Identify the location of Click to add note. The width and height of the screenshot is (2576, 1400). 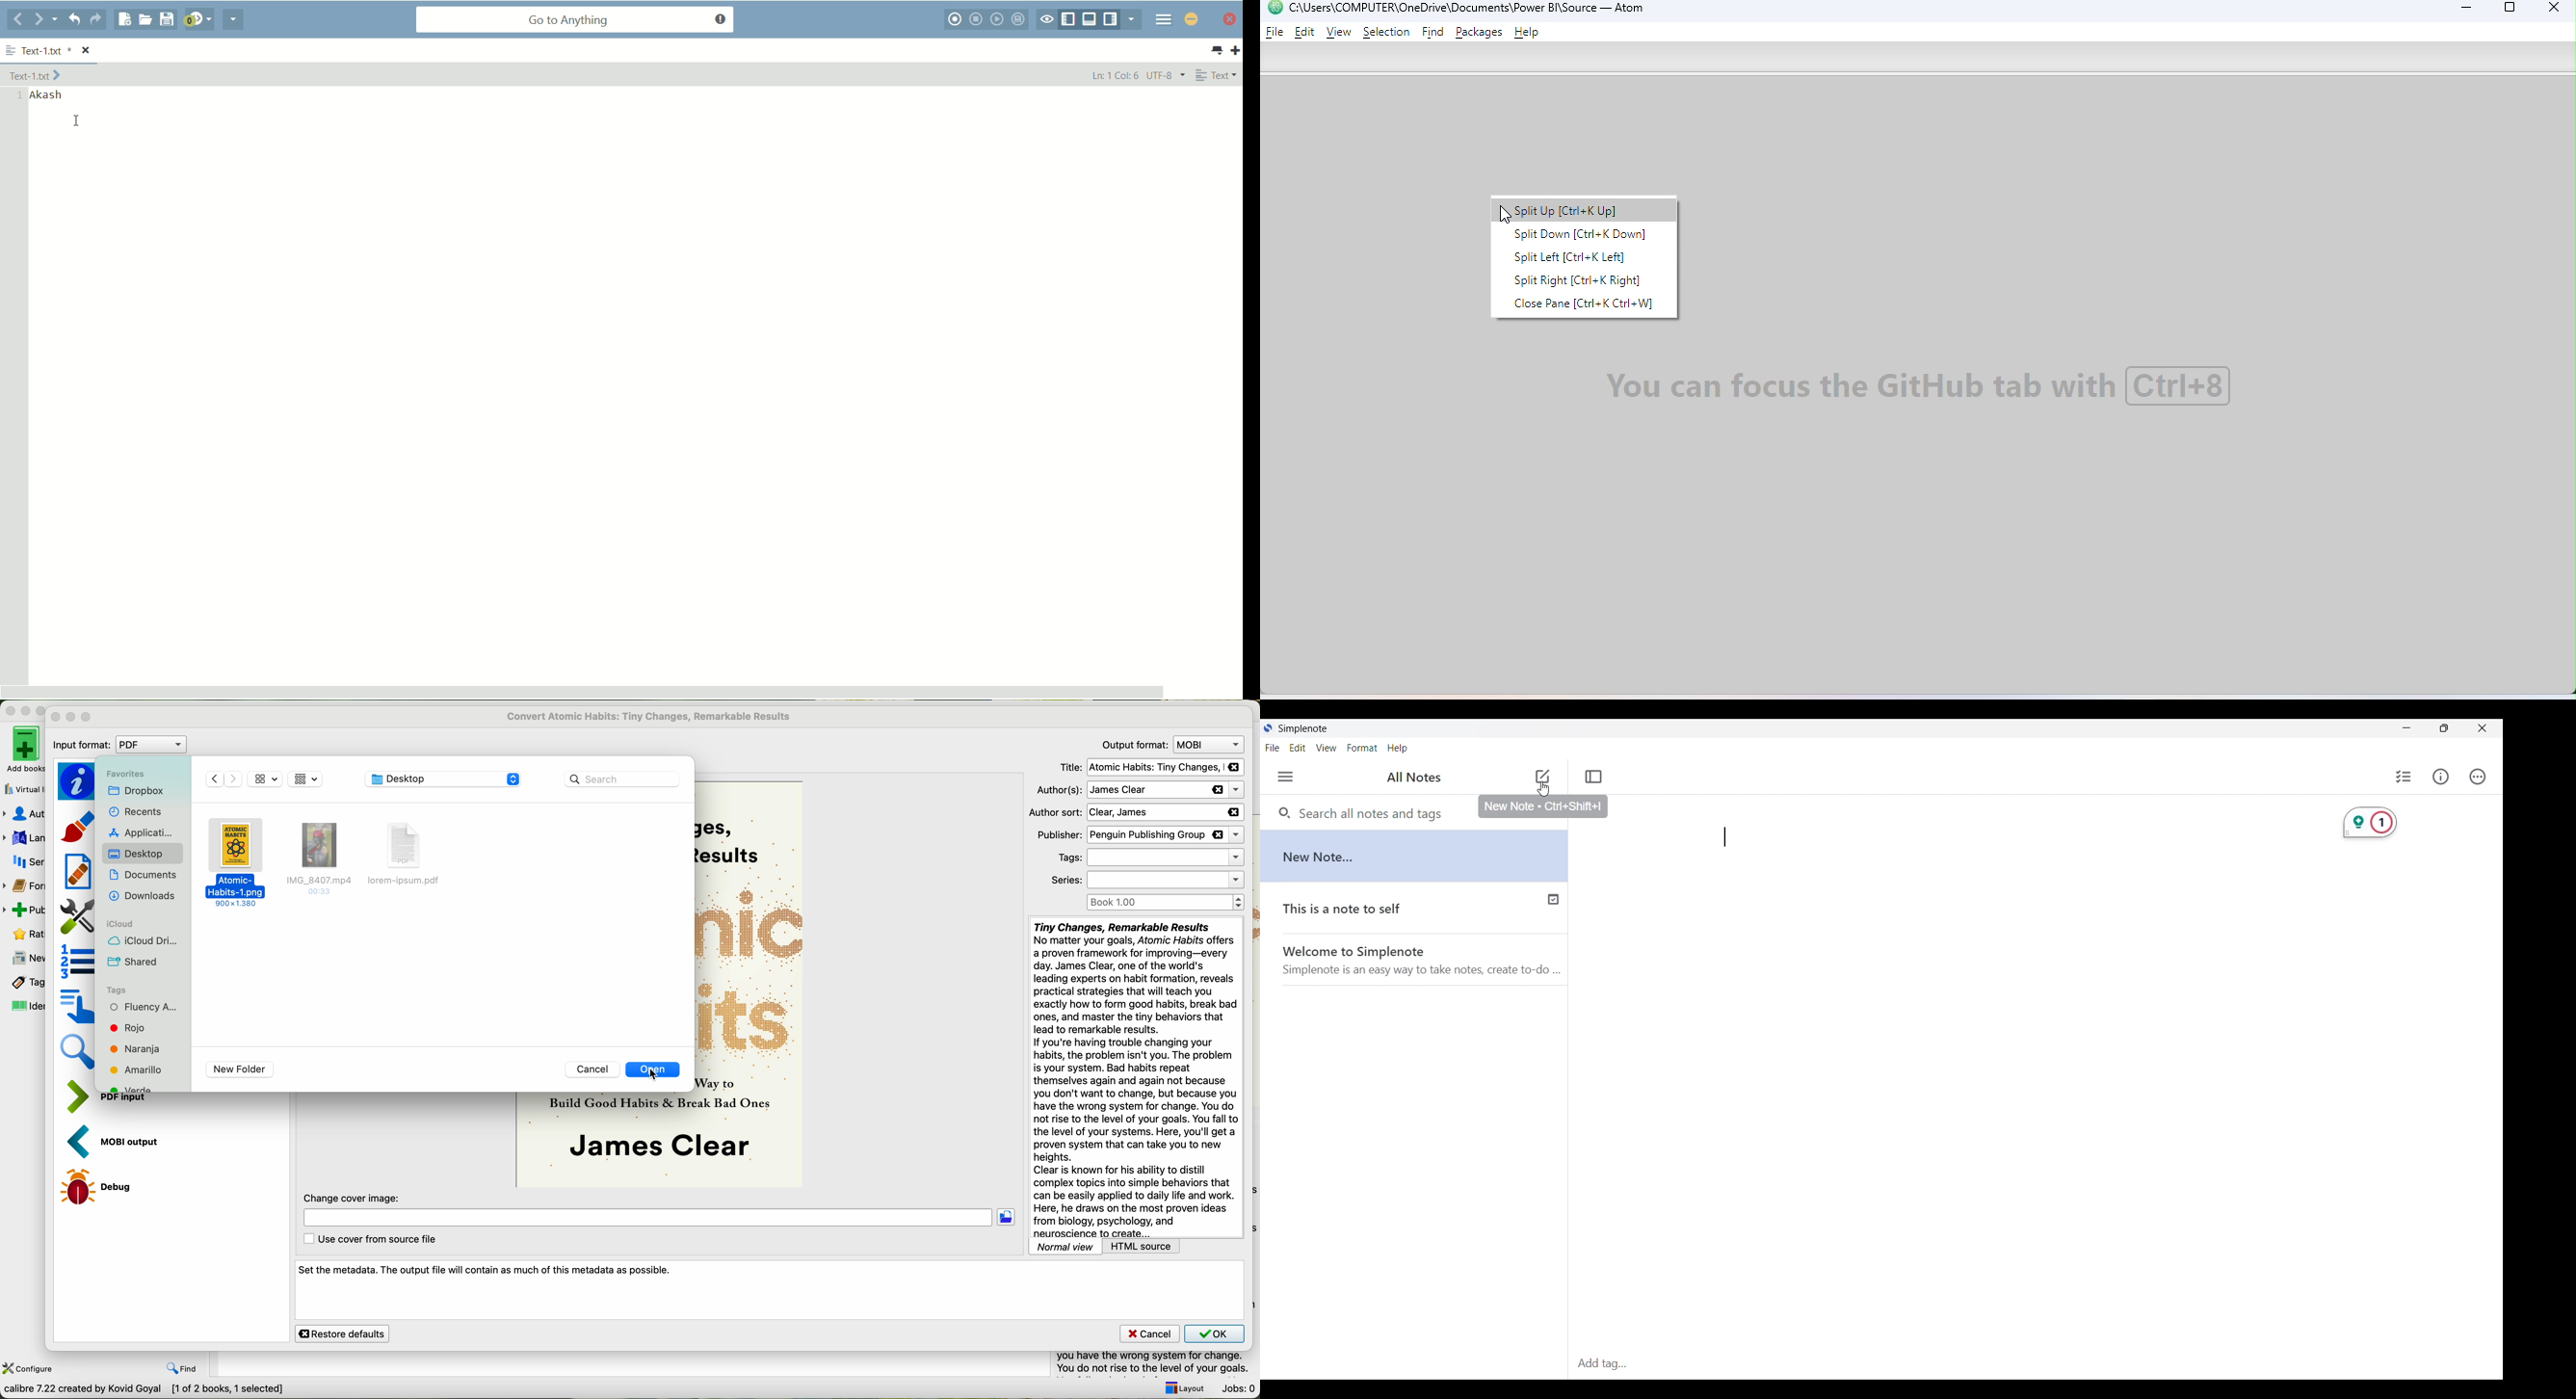
(1543, 776).